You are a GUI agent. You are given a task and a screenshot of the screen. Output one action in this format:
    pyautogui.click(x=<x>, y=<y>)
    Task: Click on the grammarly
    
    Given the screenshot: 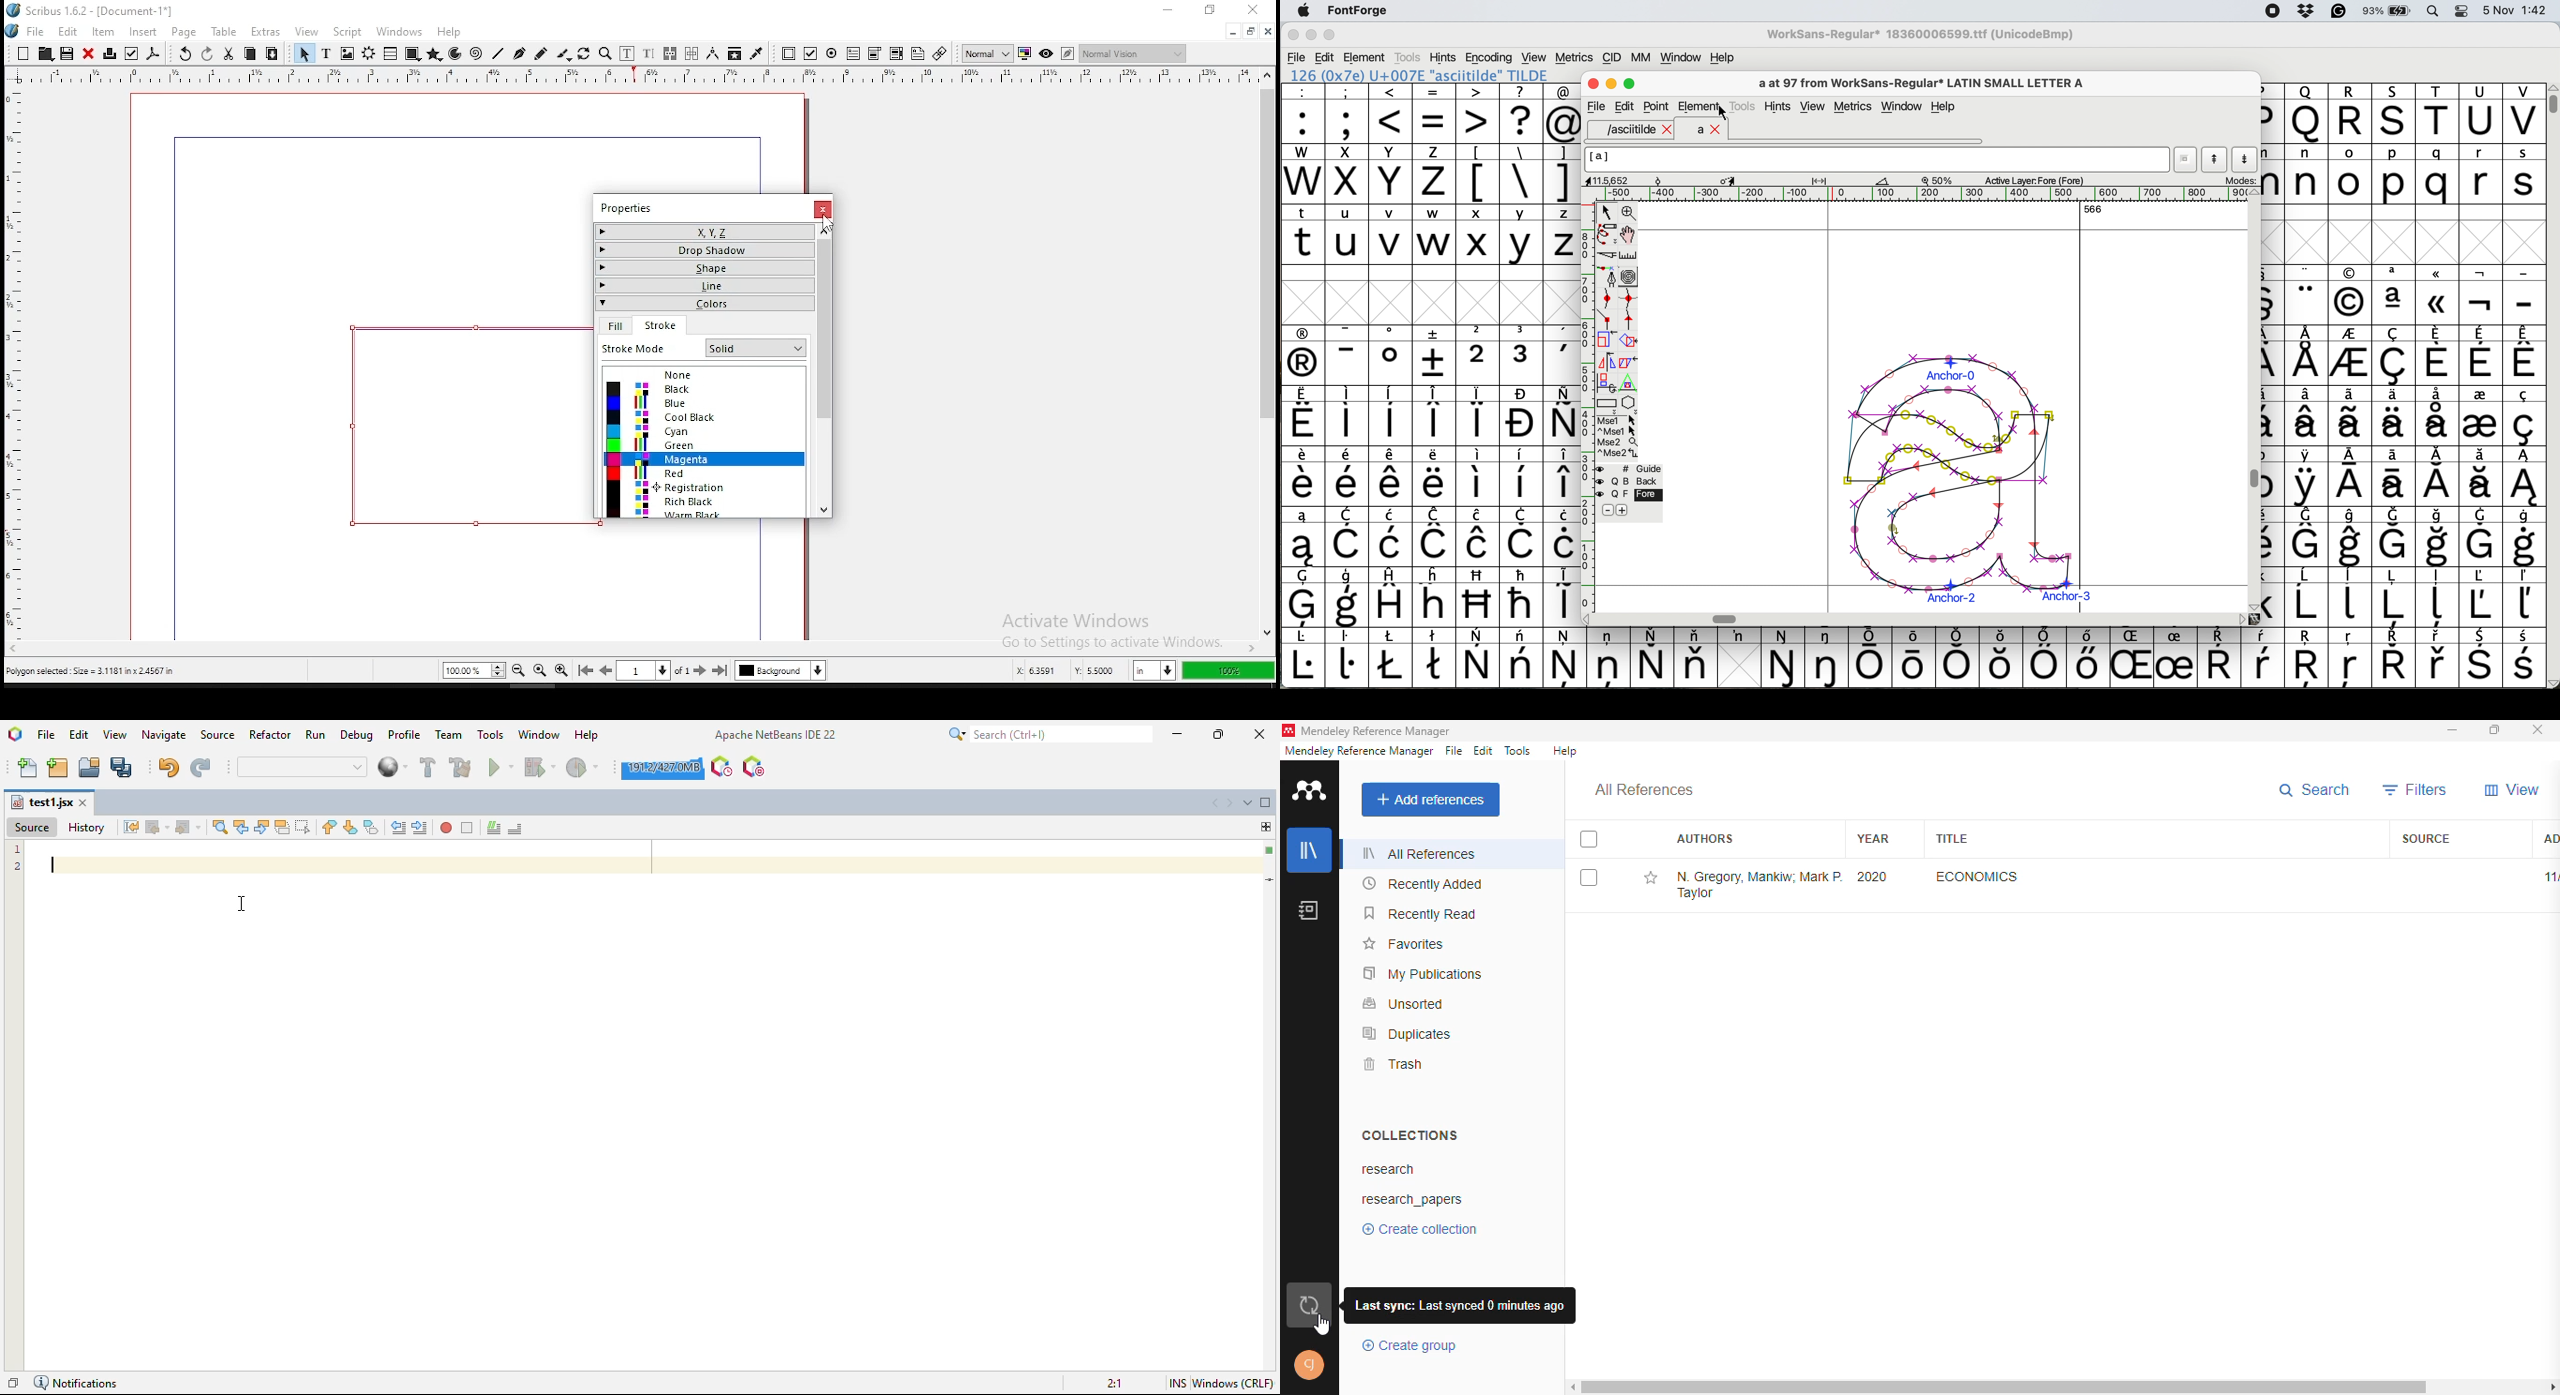 What is the action you would take?
    pyautogui.click(x=2338, y=13)
    